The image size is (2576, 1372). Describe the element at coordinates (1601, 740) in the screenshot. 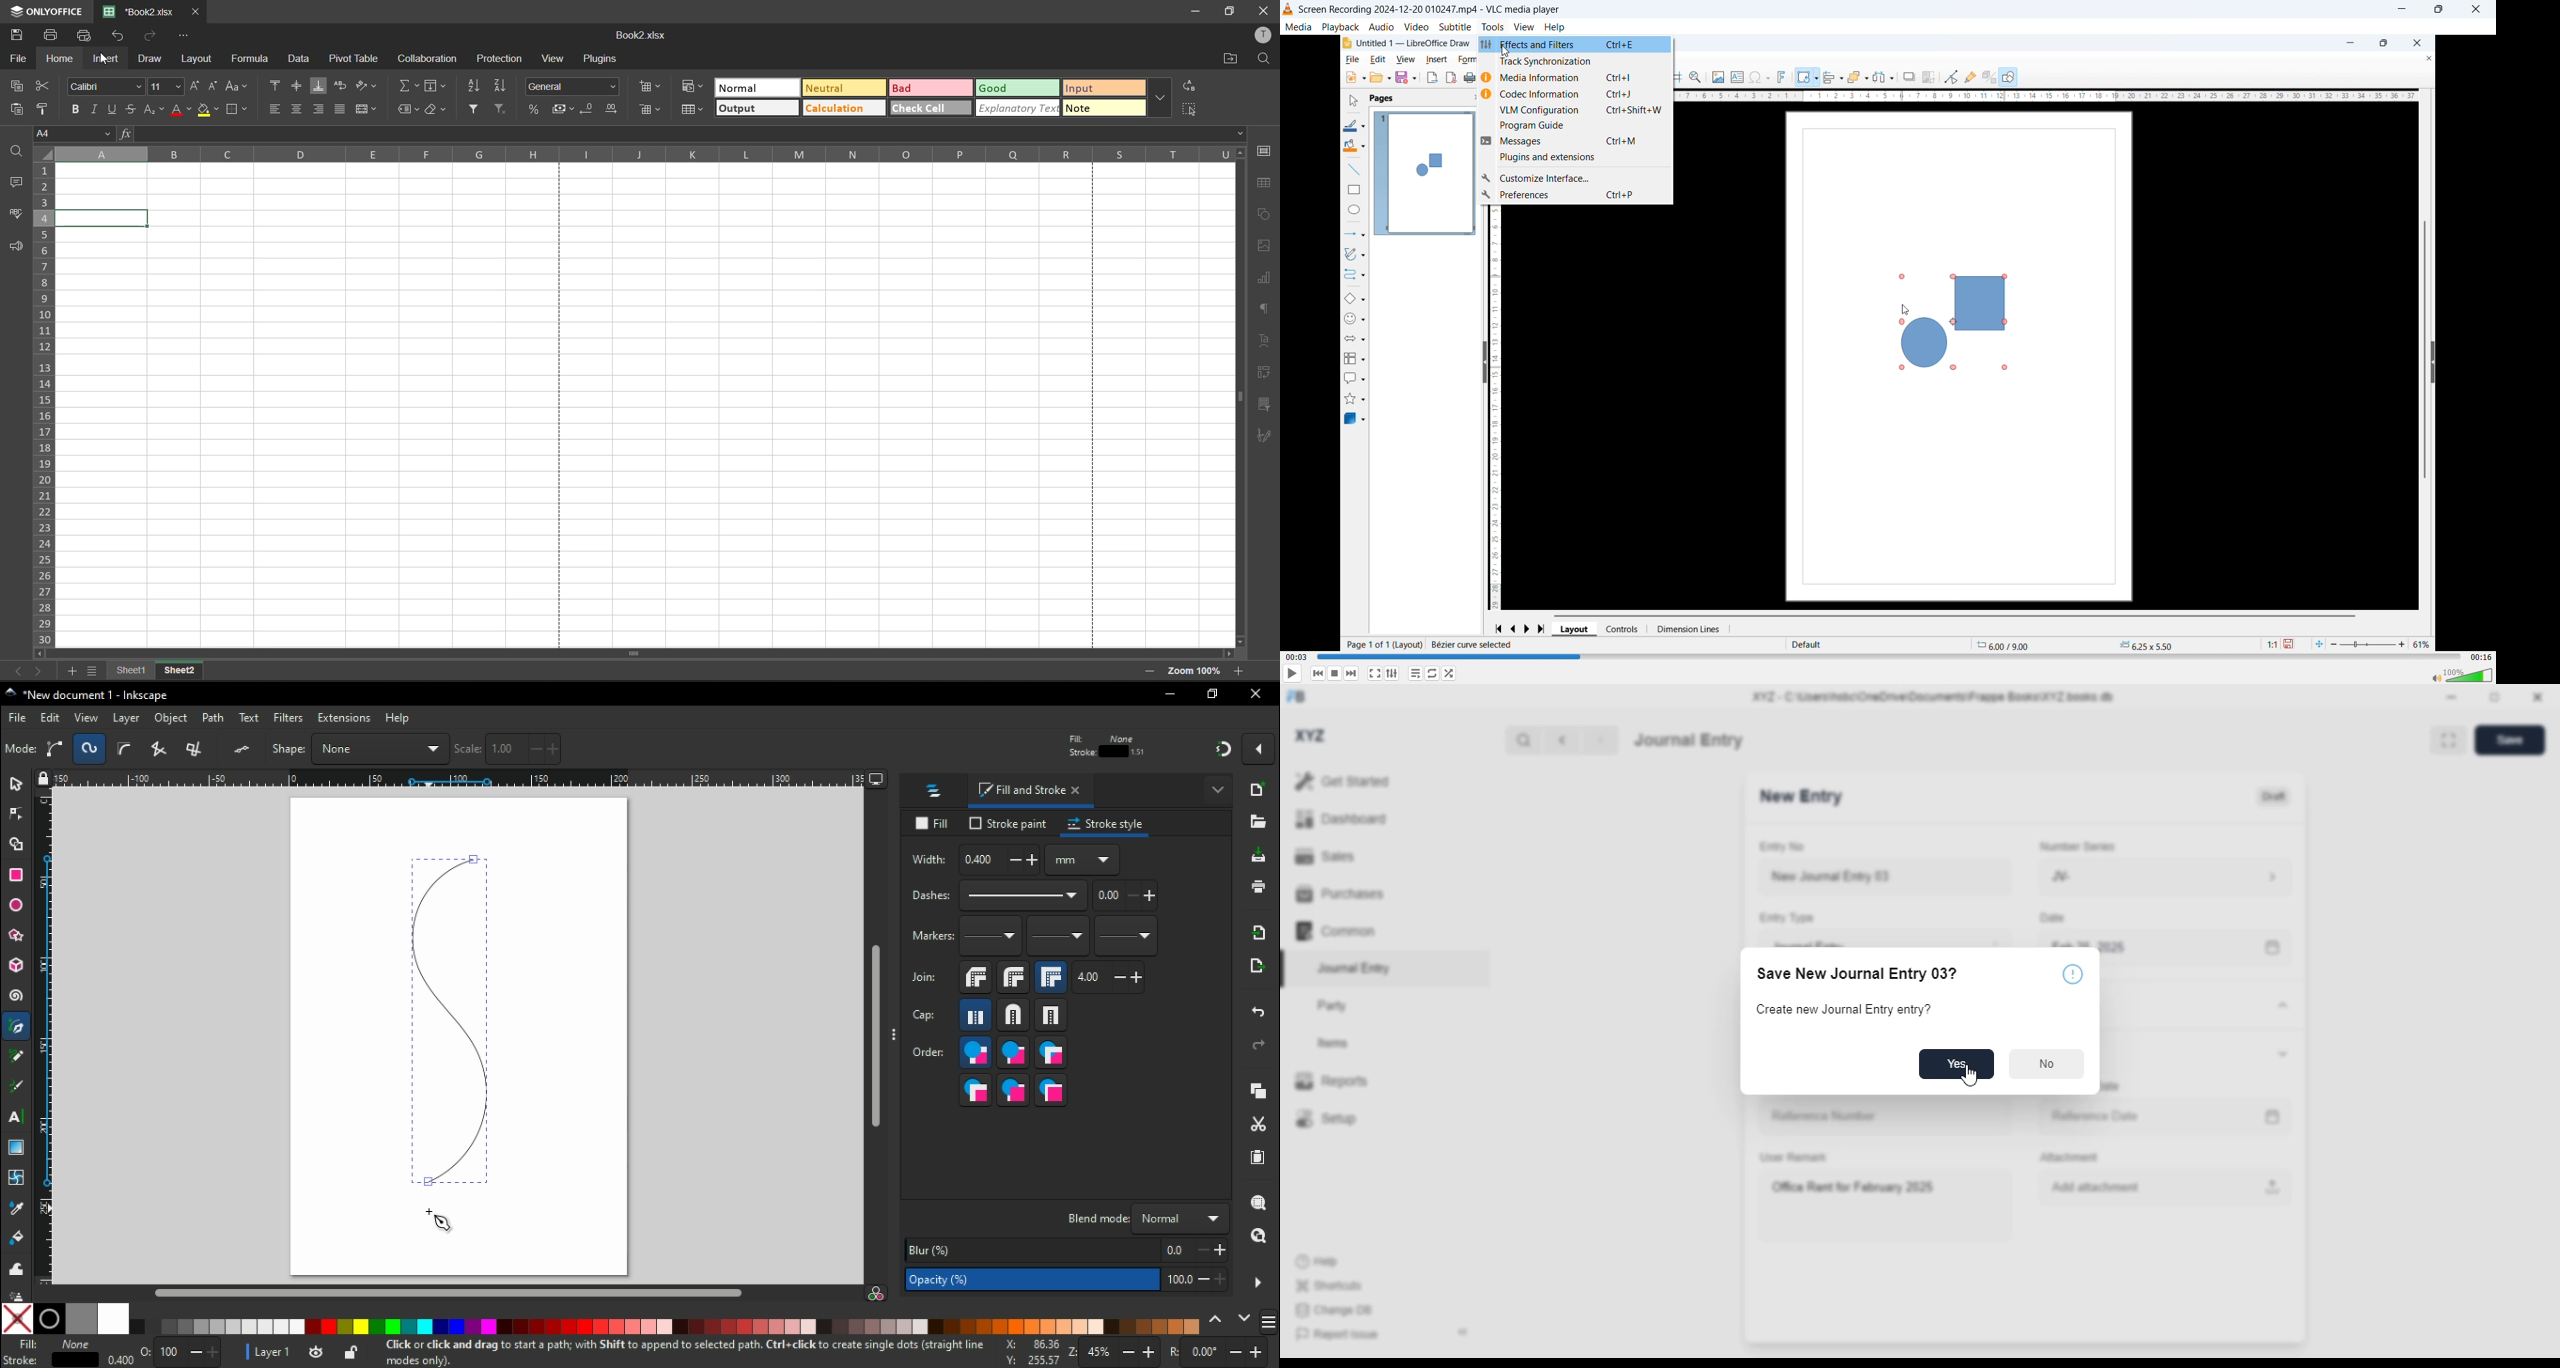

I see `next` at that location.